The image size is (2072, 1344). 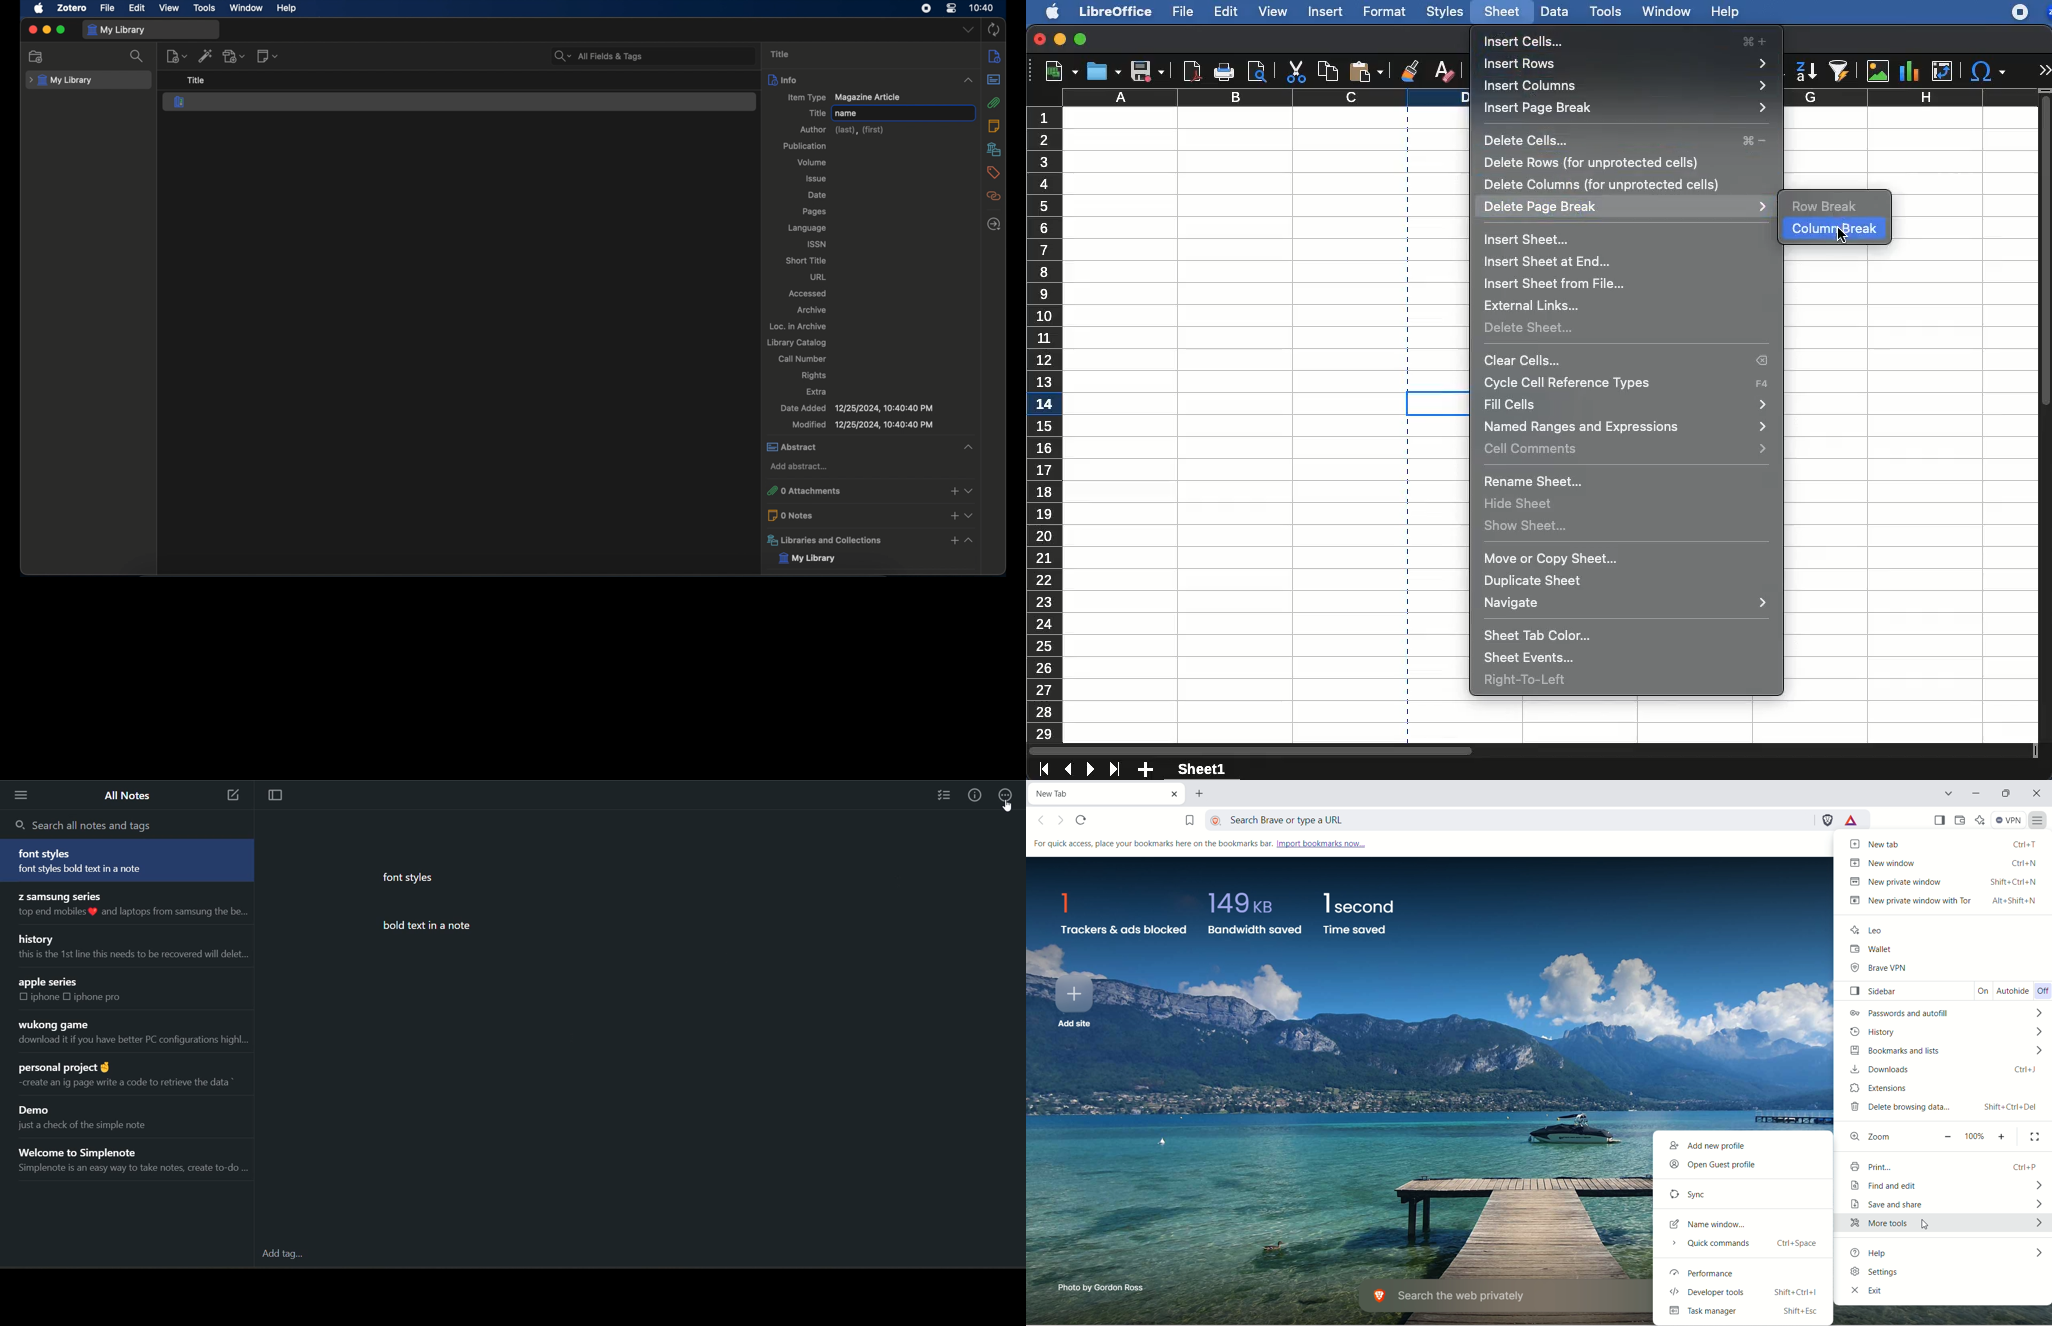 What do you see at coordinates (1446, 11) in the screenshot?
I see `styles` at bounding box center [1446, 11].